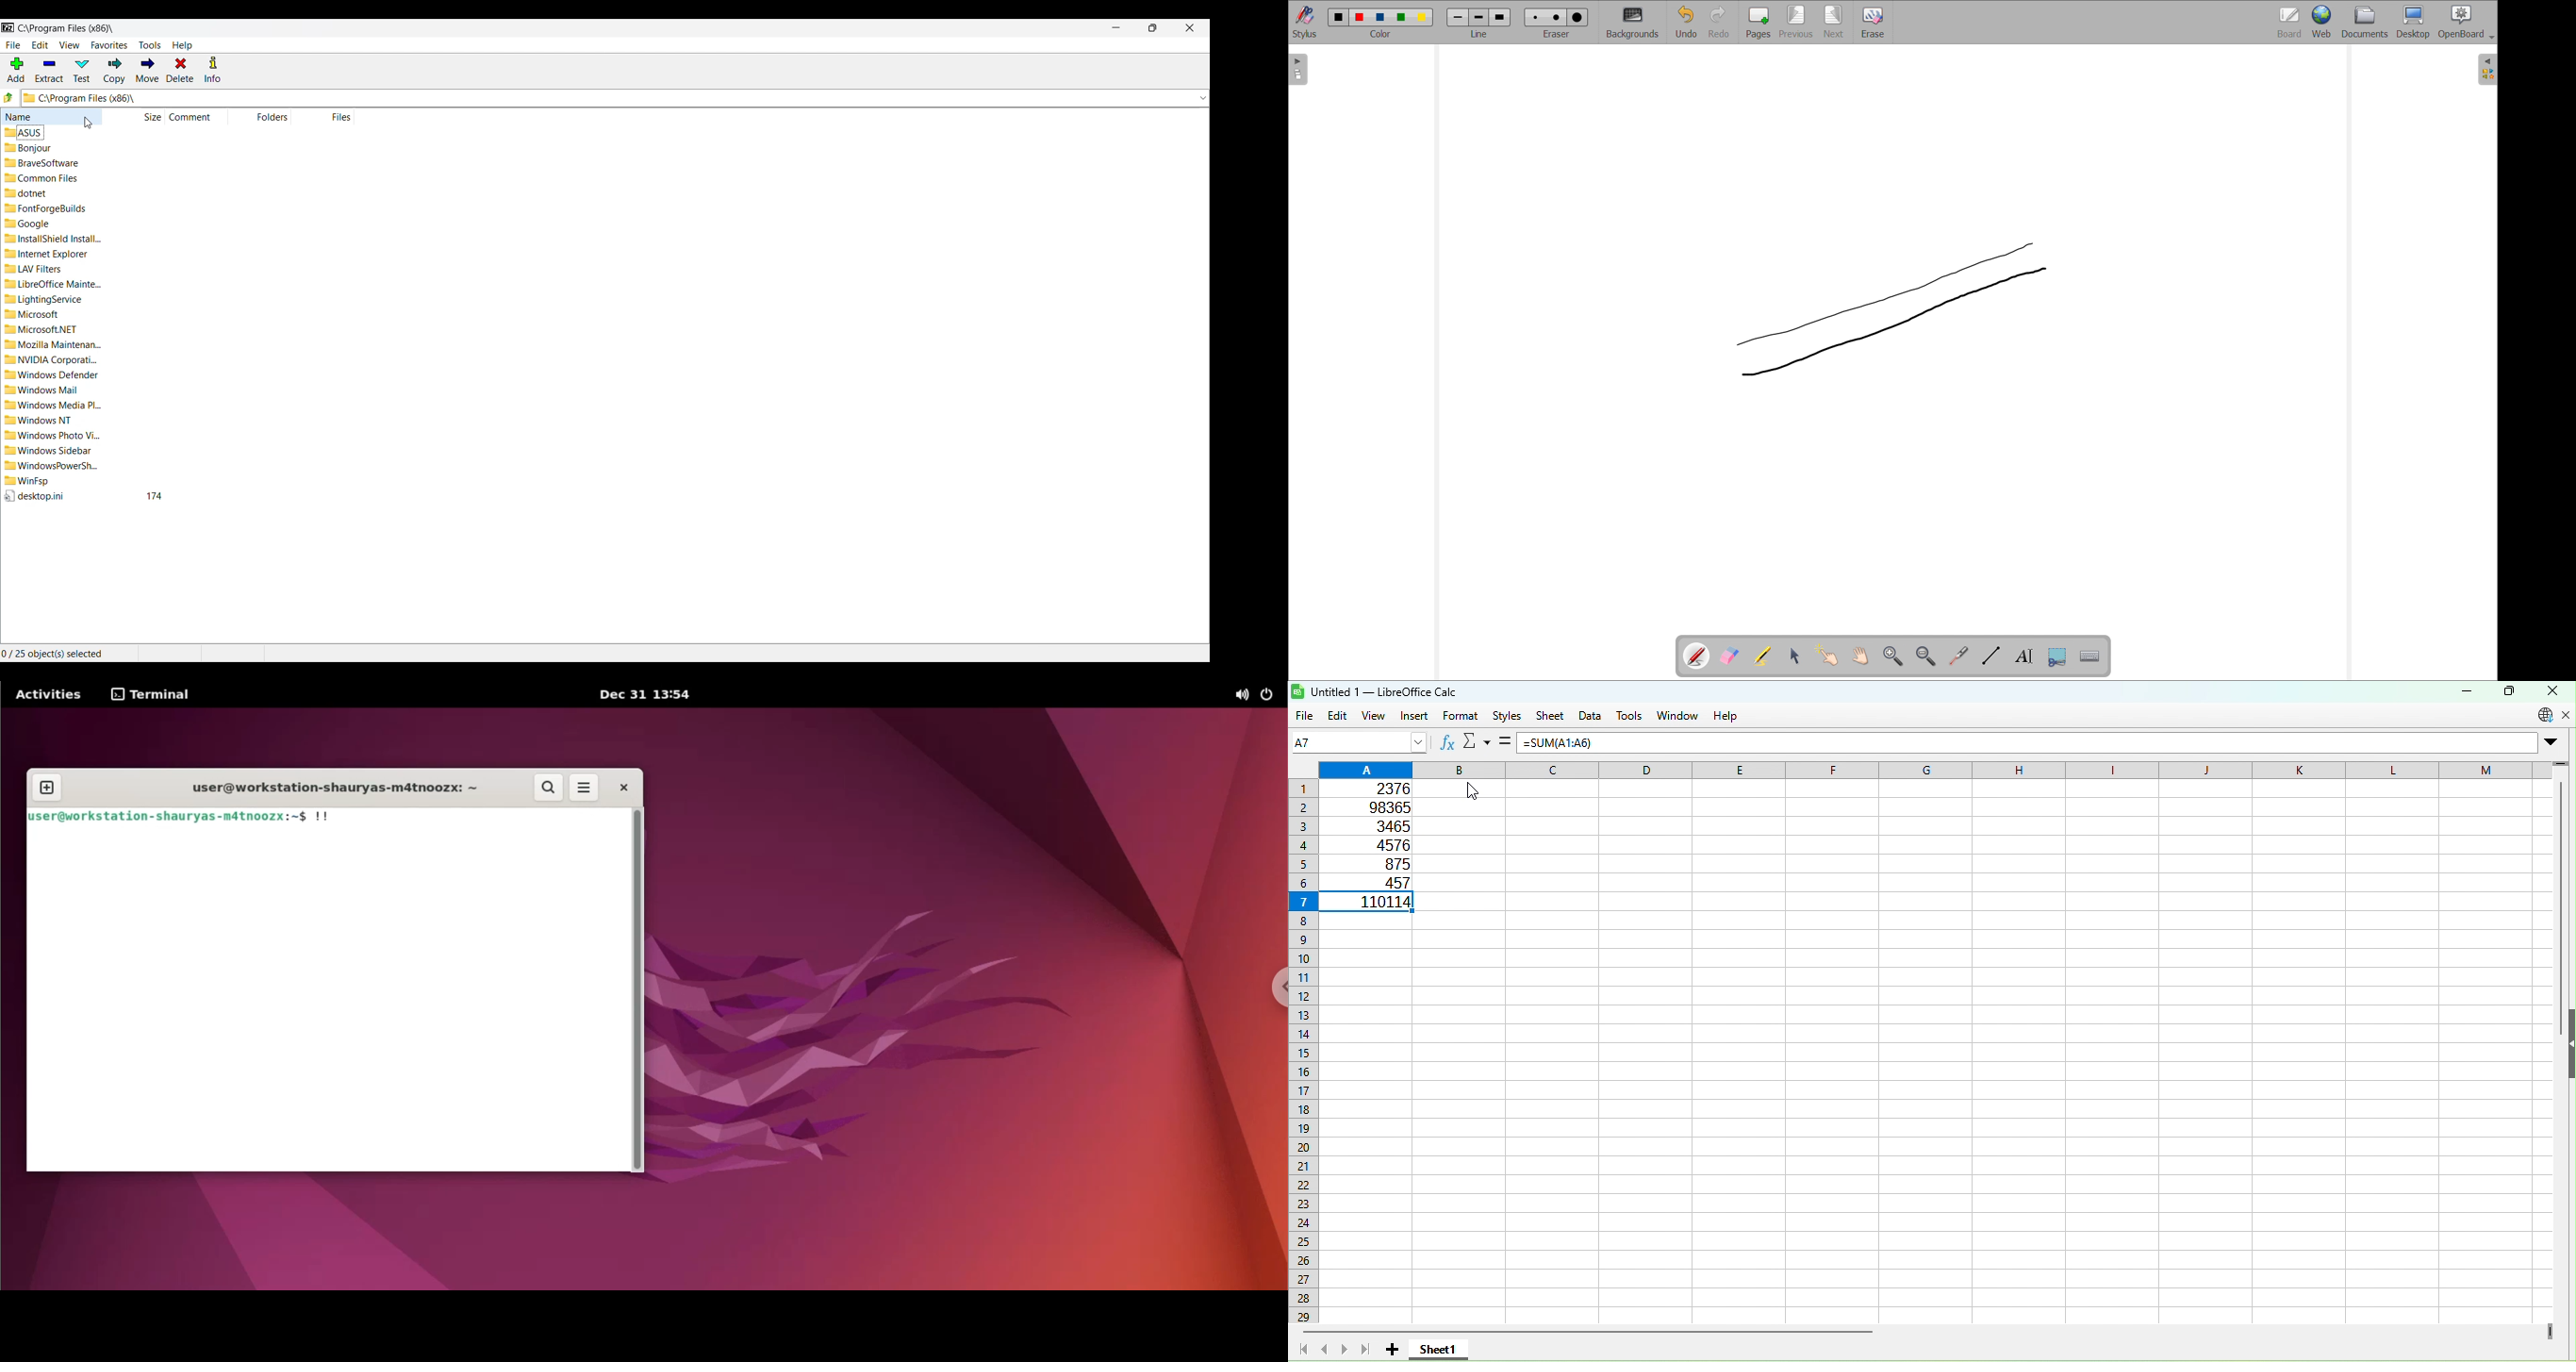 Image resolution: width=2576 pixels, height=1372 pixels. What do you see at coordinates (48, 207) in the screenshot?
I see `FontForgeBuilds` at bounding box center [48, 207].